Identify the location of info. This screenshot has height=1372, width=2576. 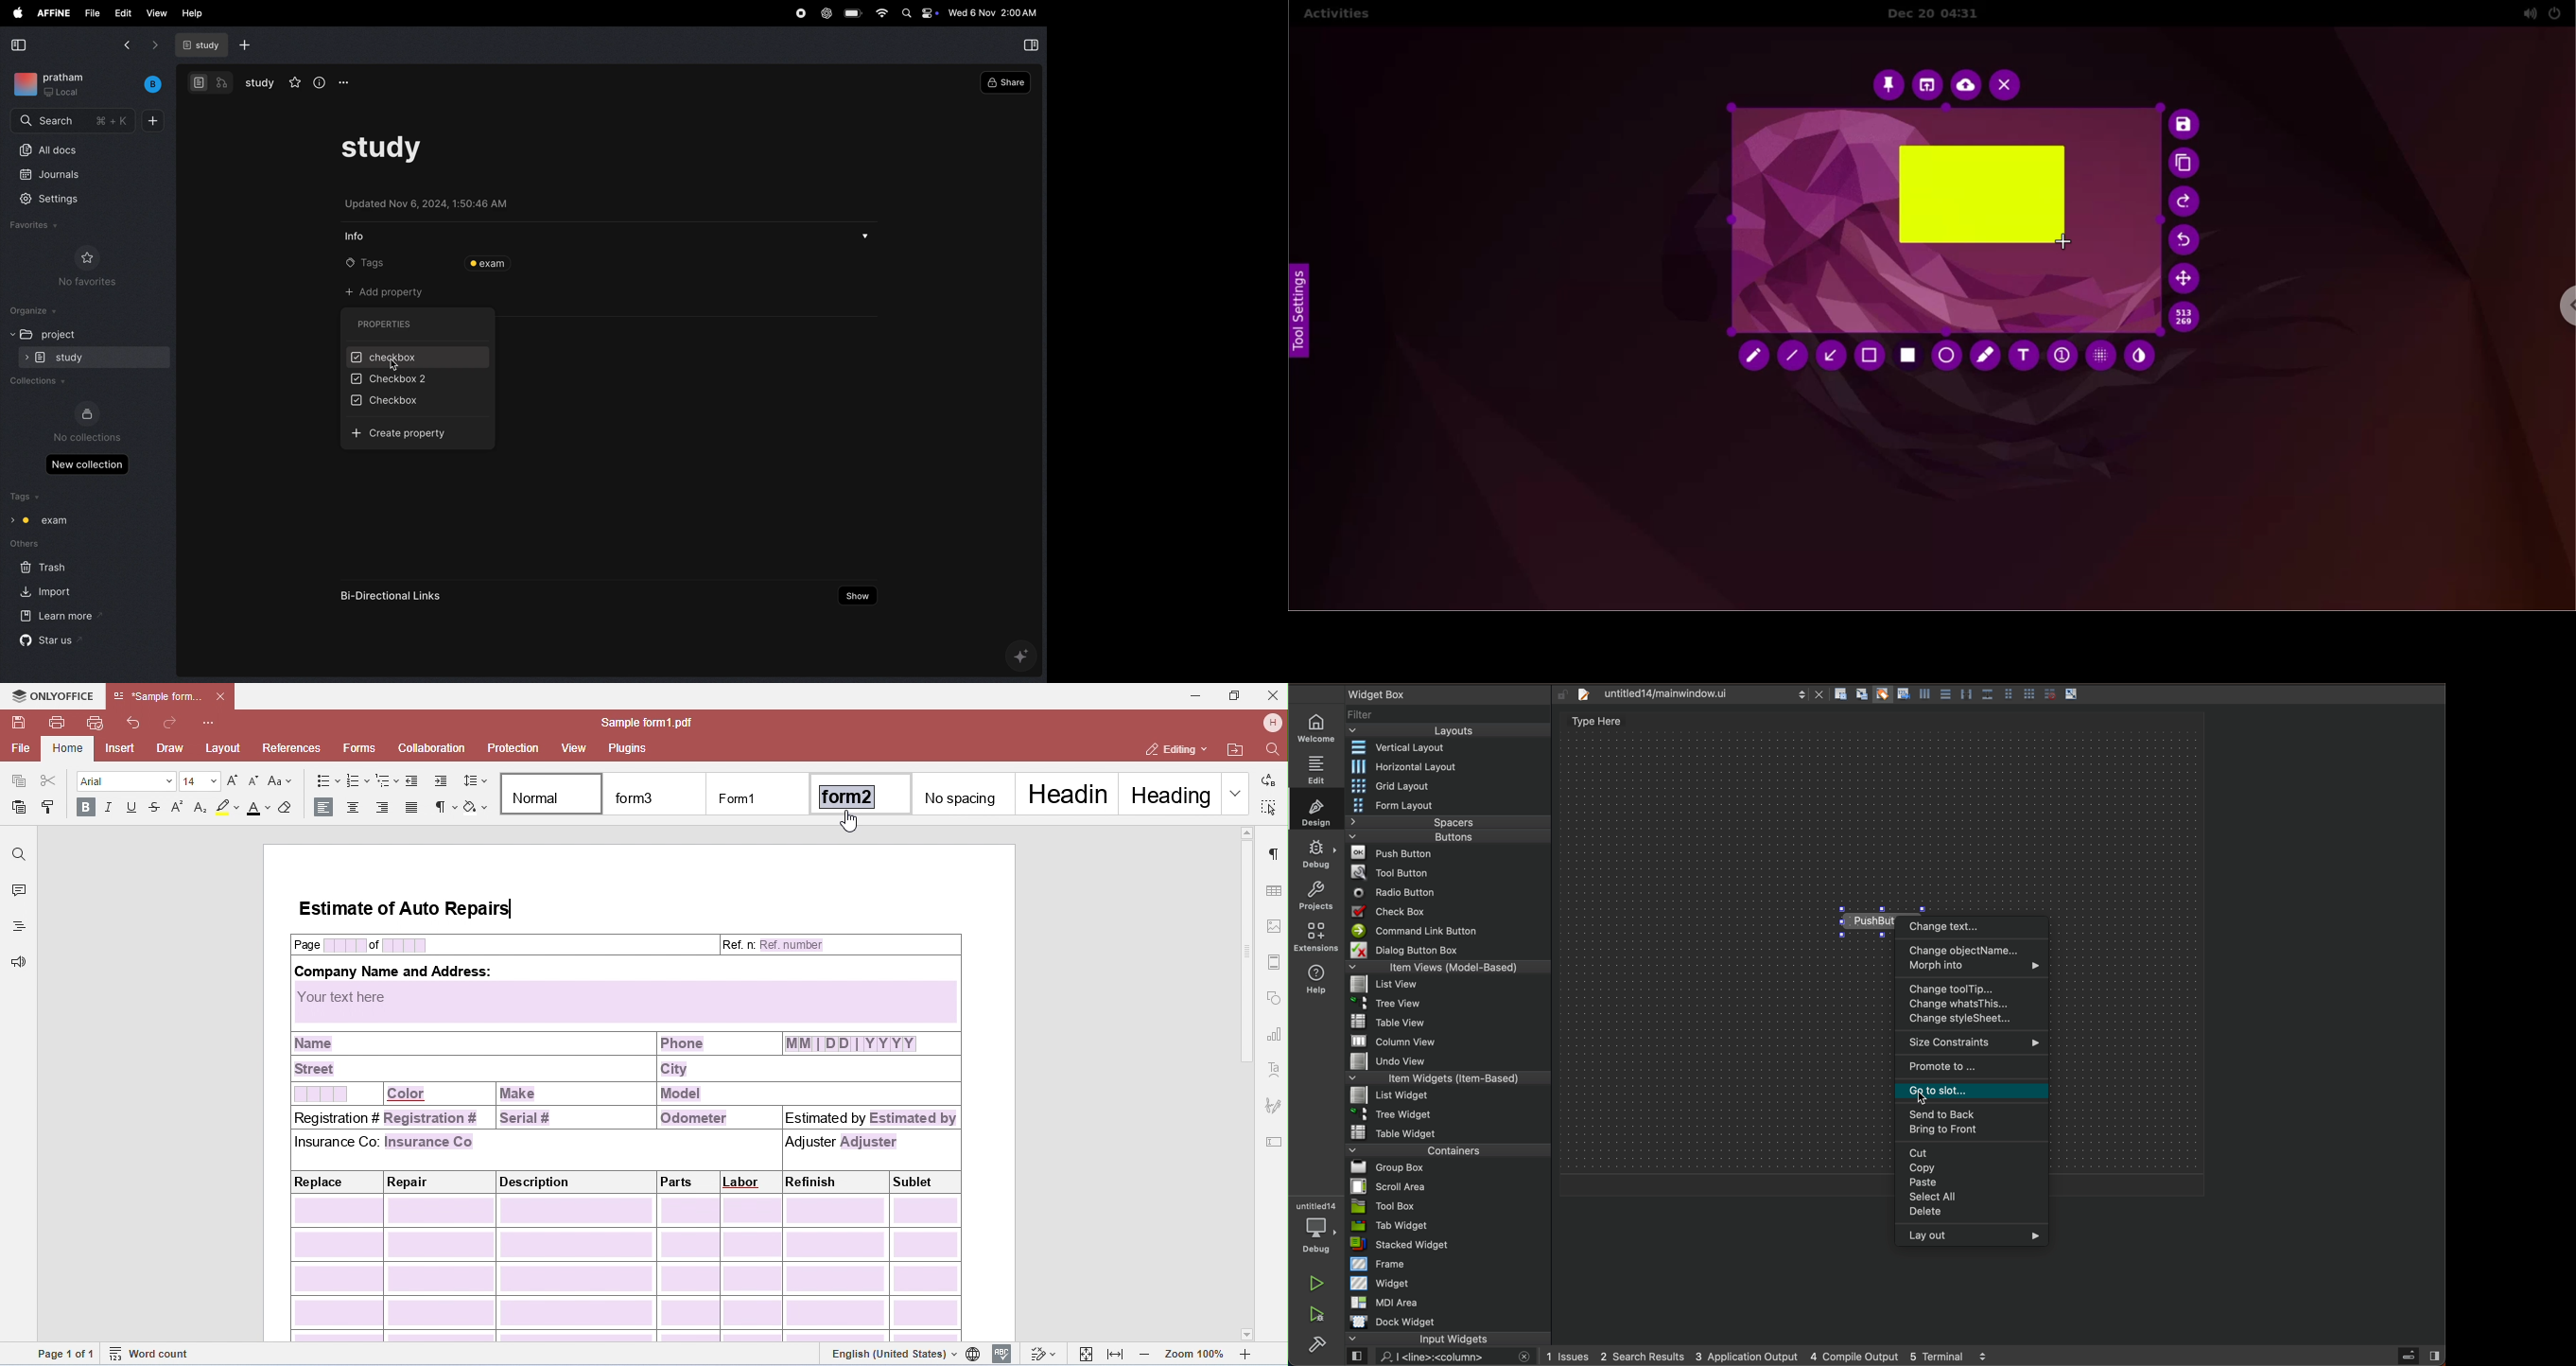
(367, 236).